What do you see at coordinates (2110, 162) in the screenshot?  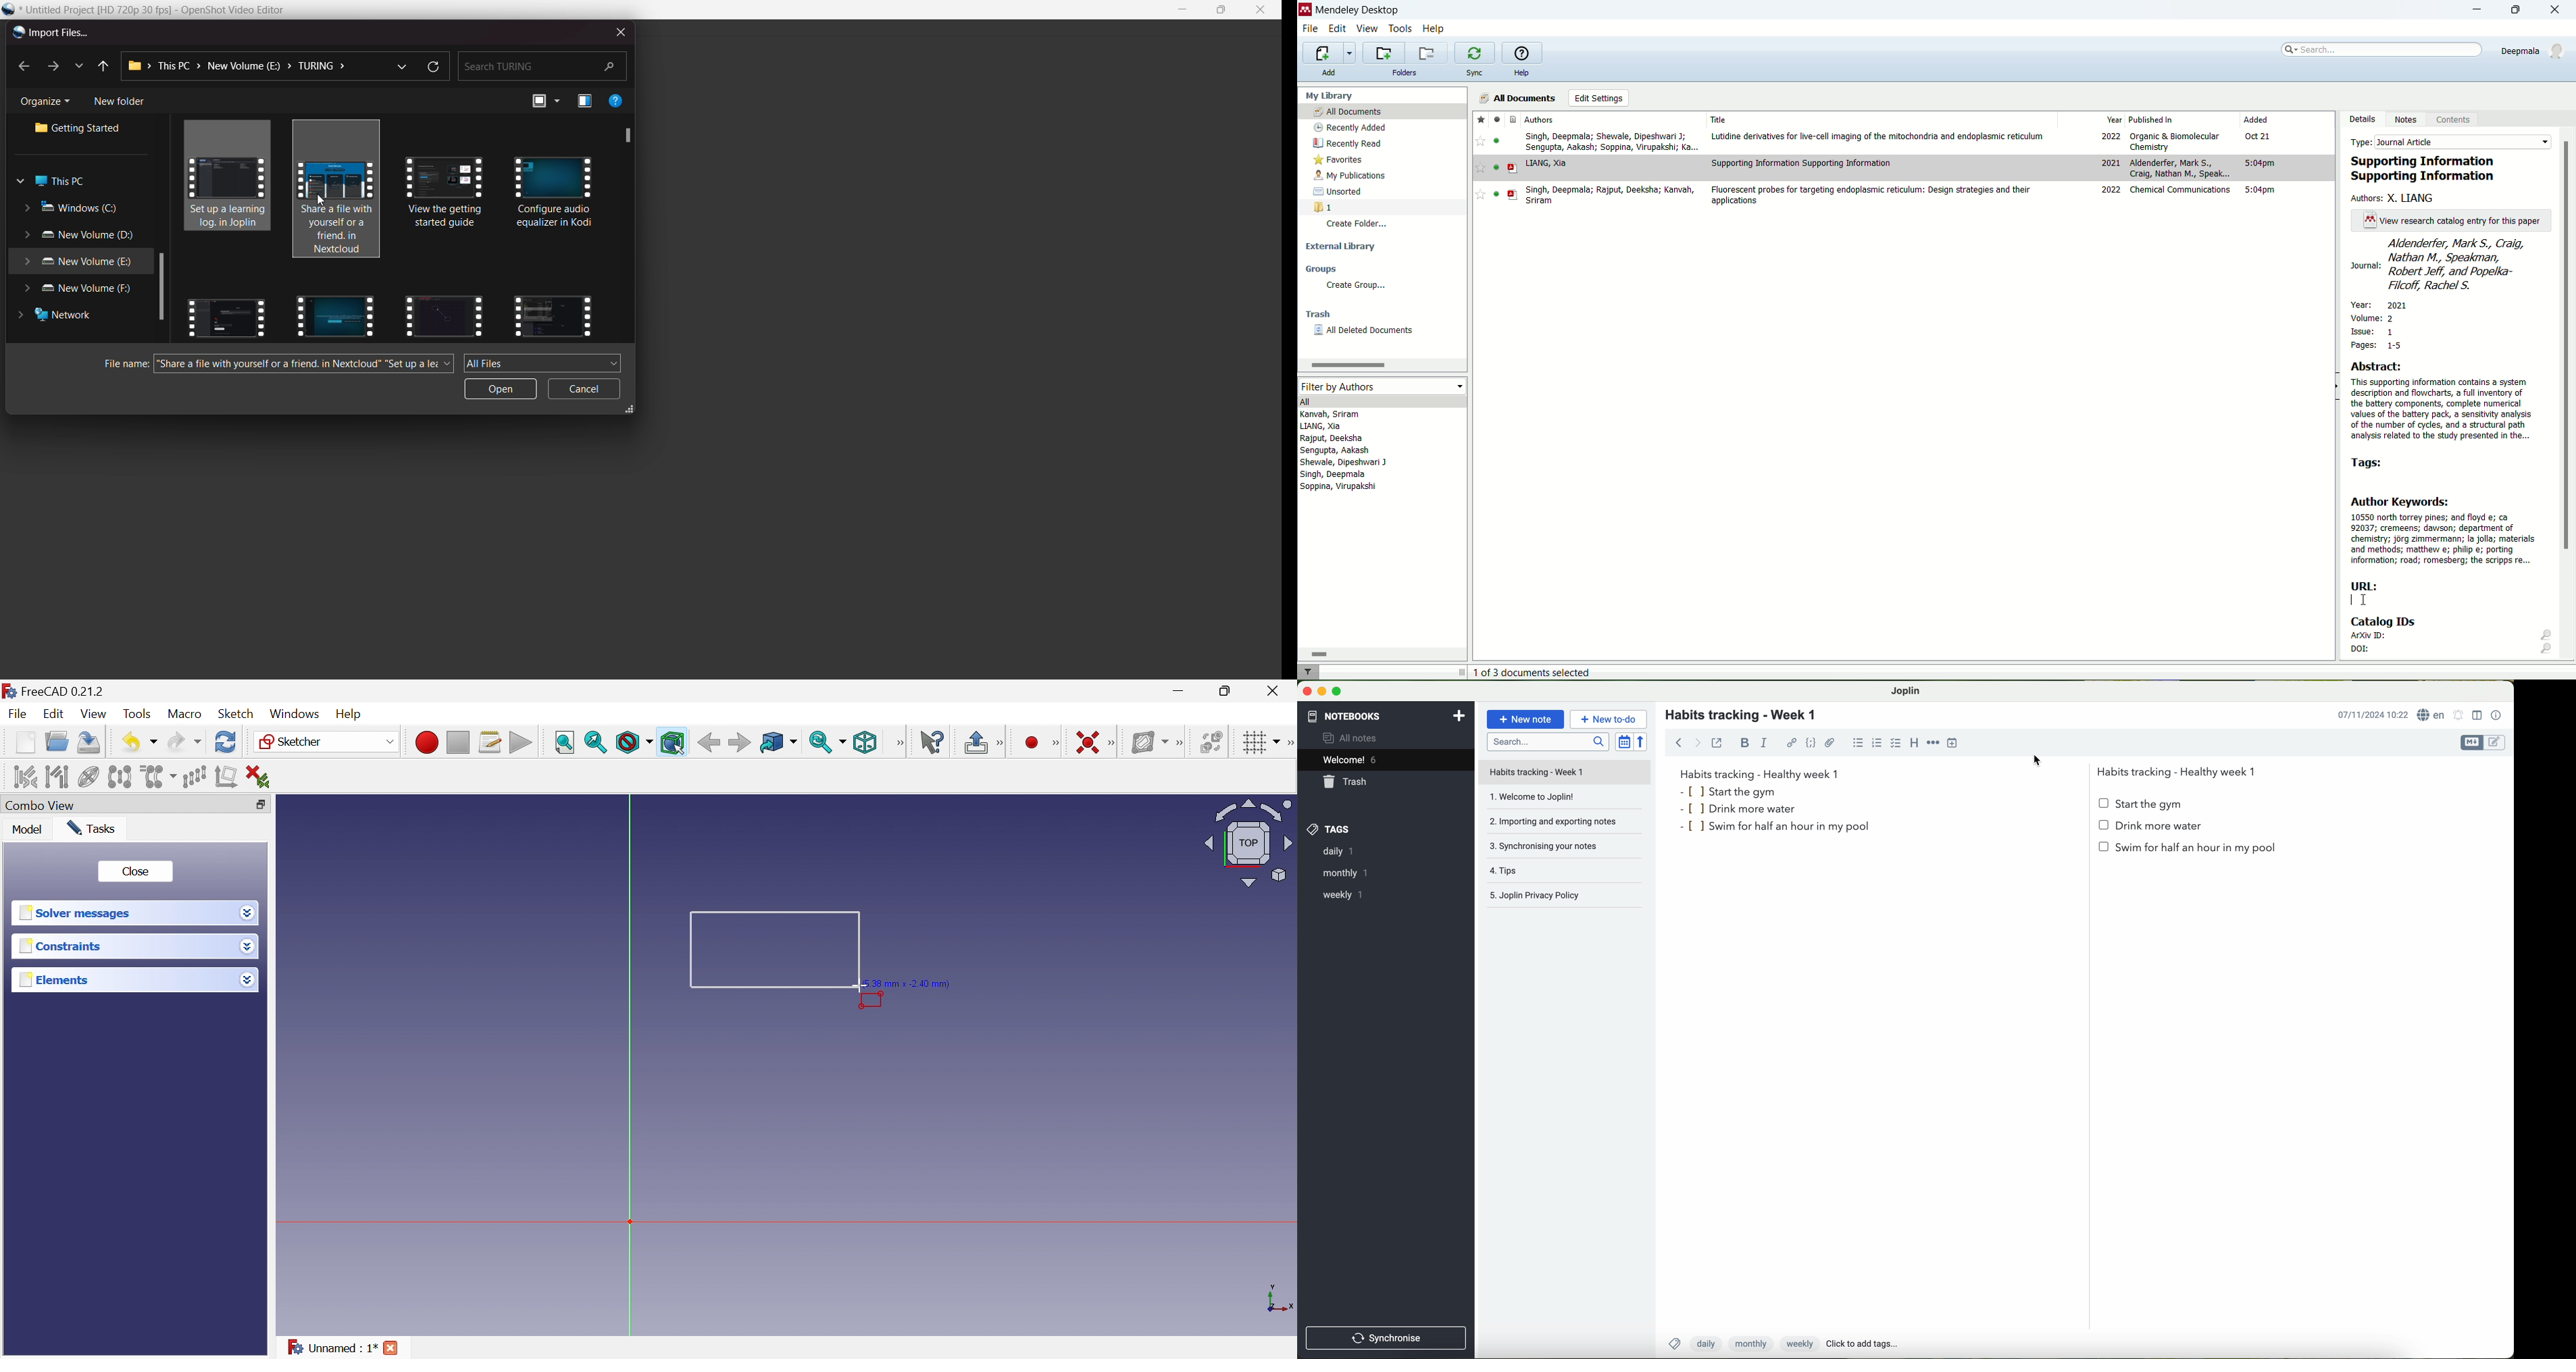 I see `2021` at bounding box center [2110, 162].